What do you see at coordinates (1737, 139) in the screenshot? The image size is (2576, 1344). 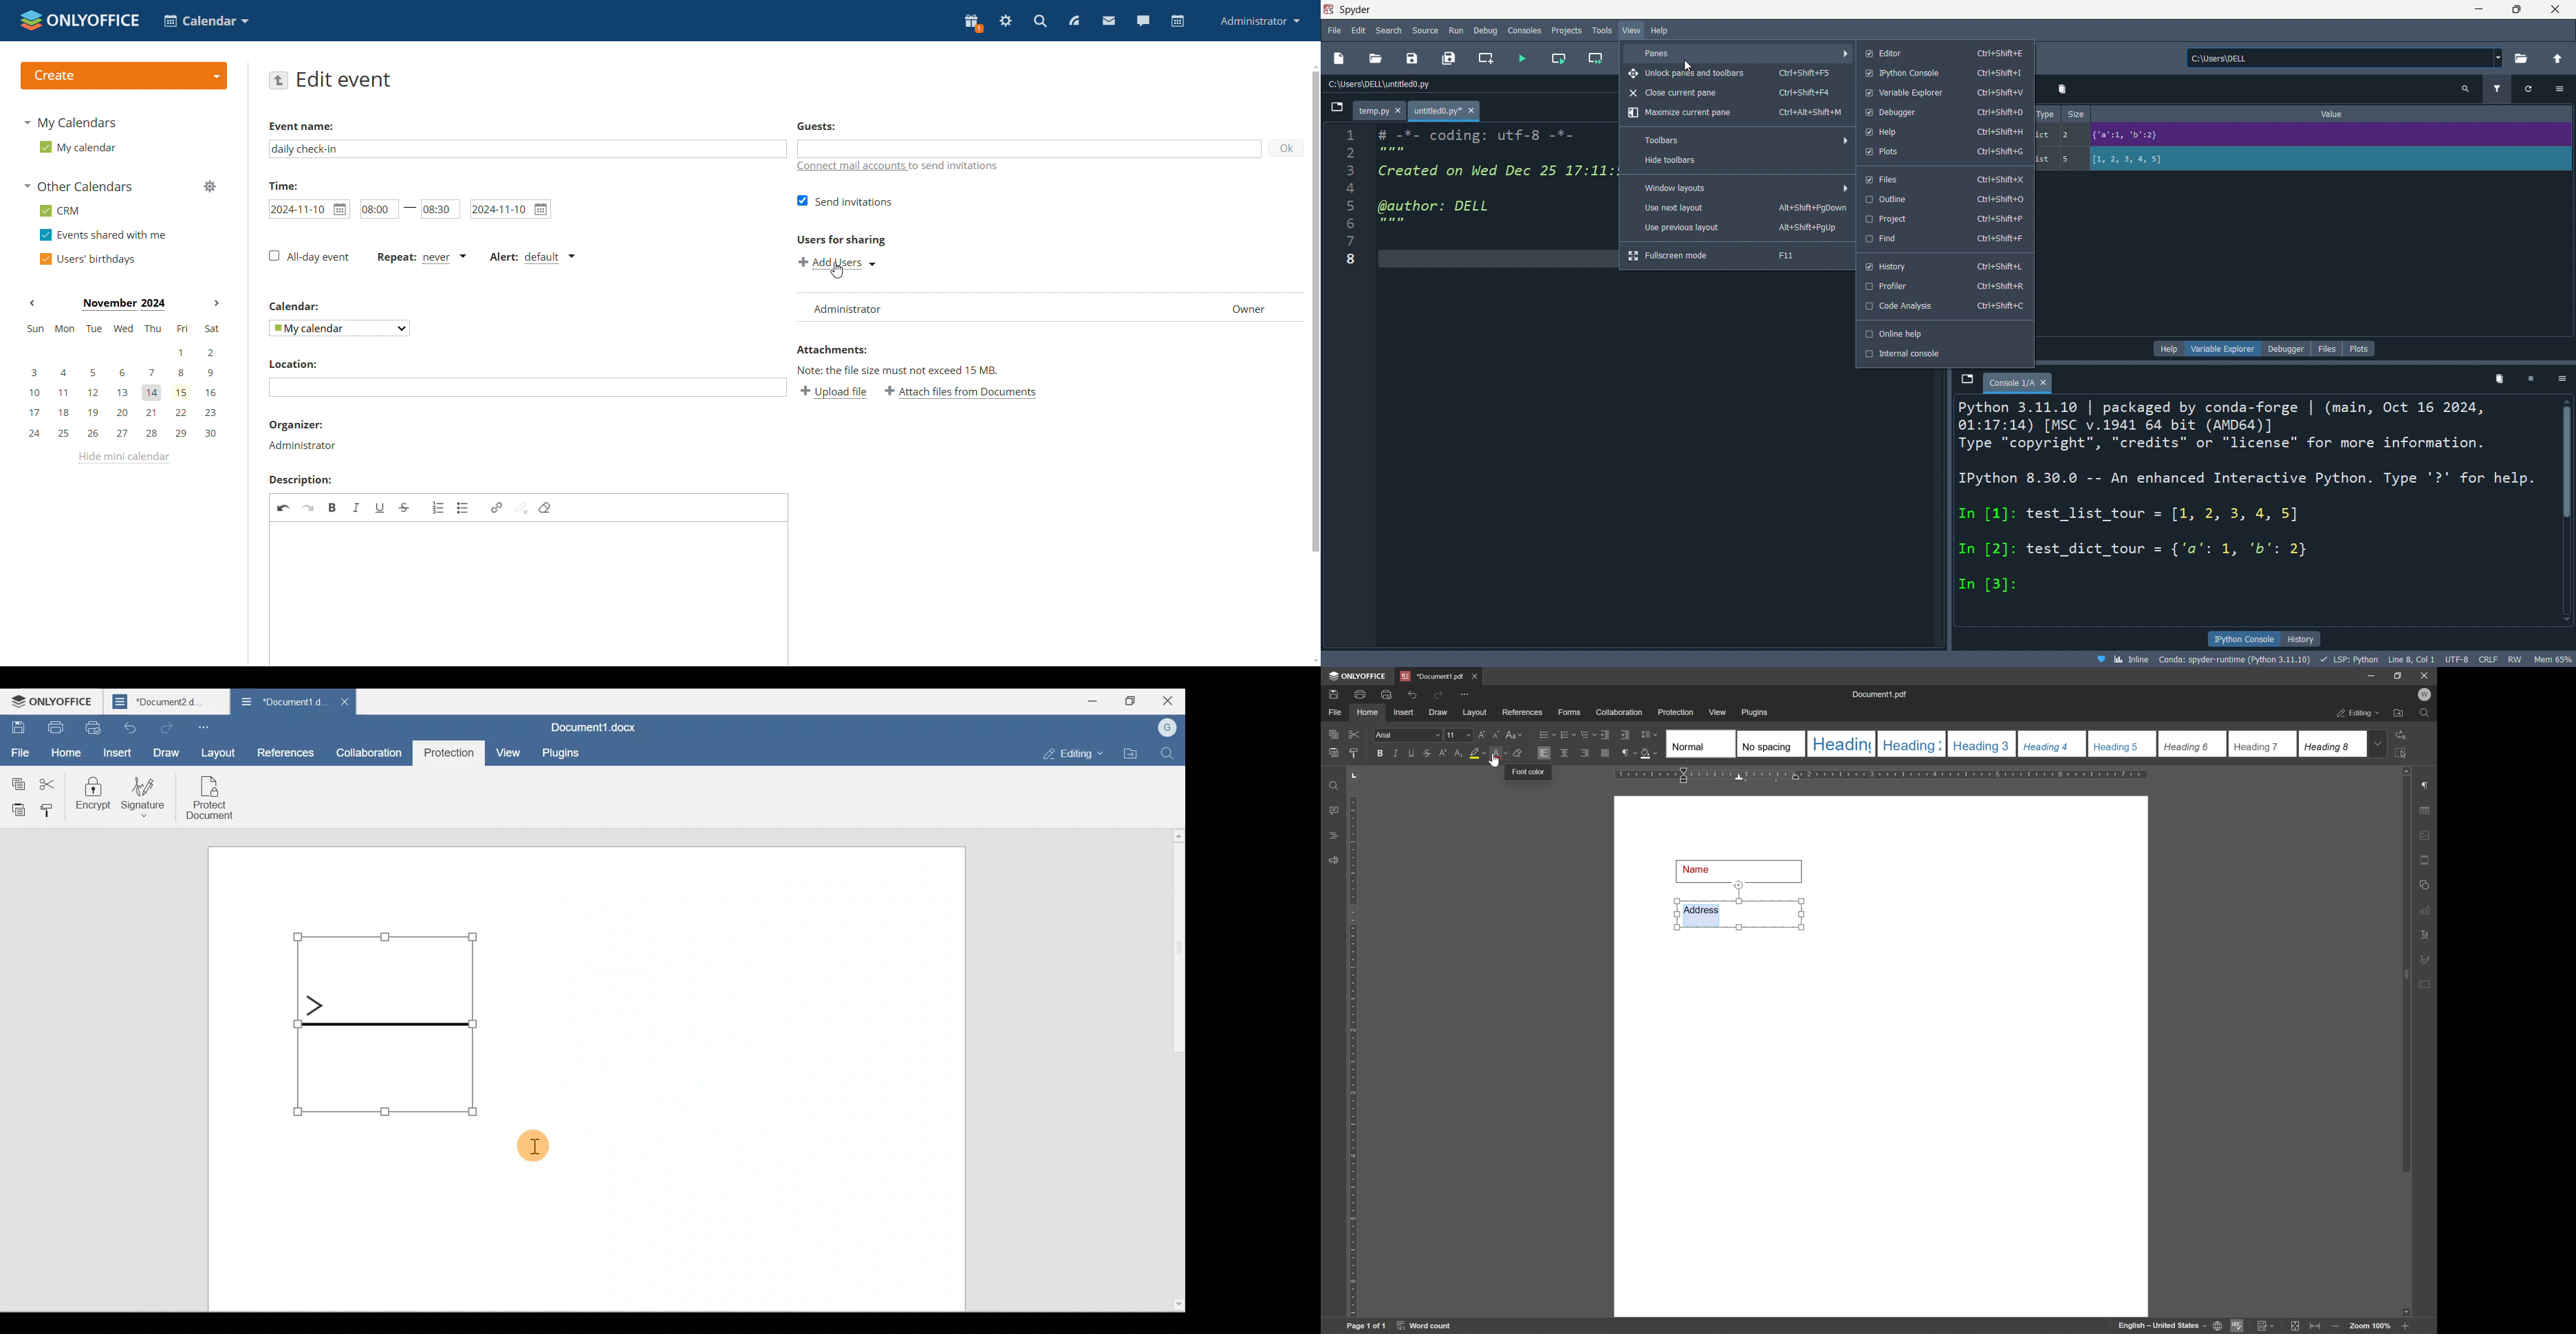 I see `toolbars` at bounding box center [1737, 139].